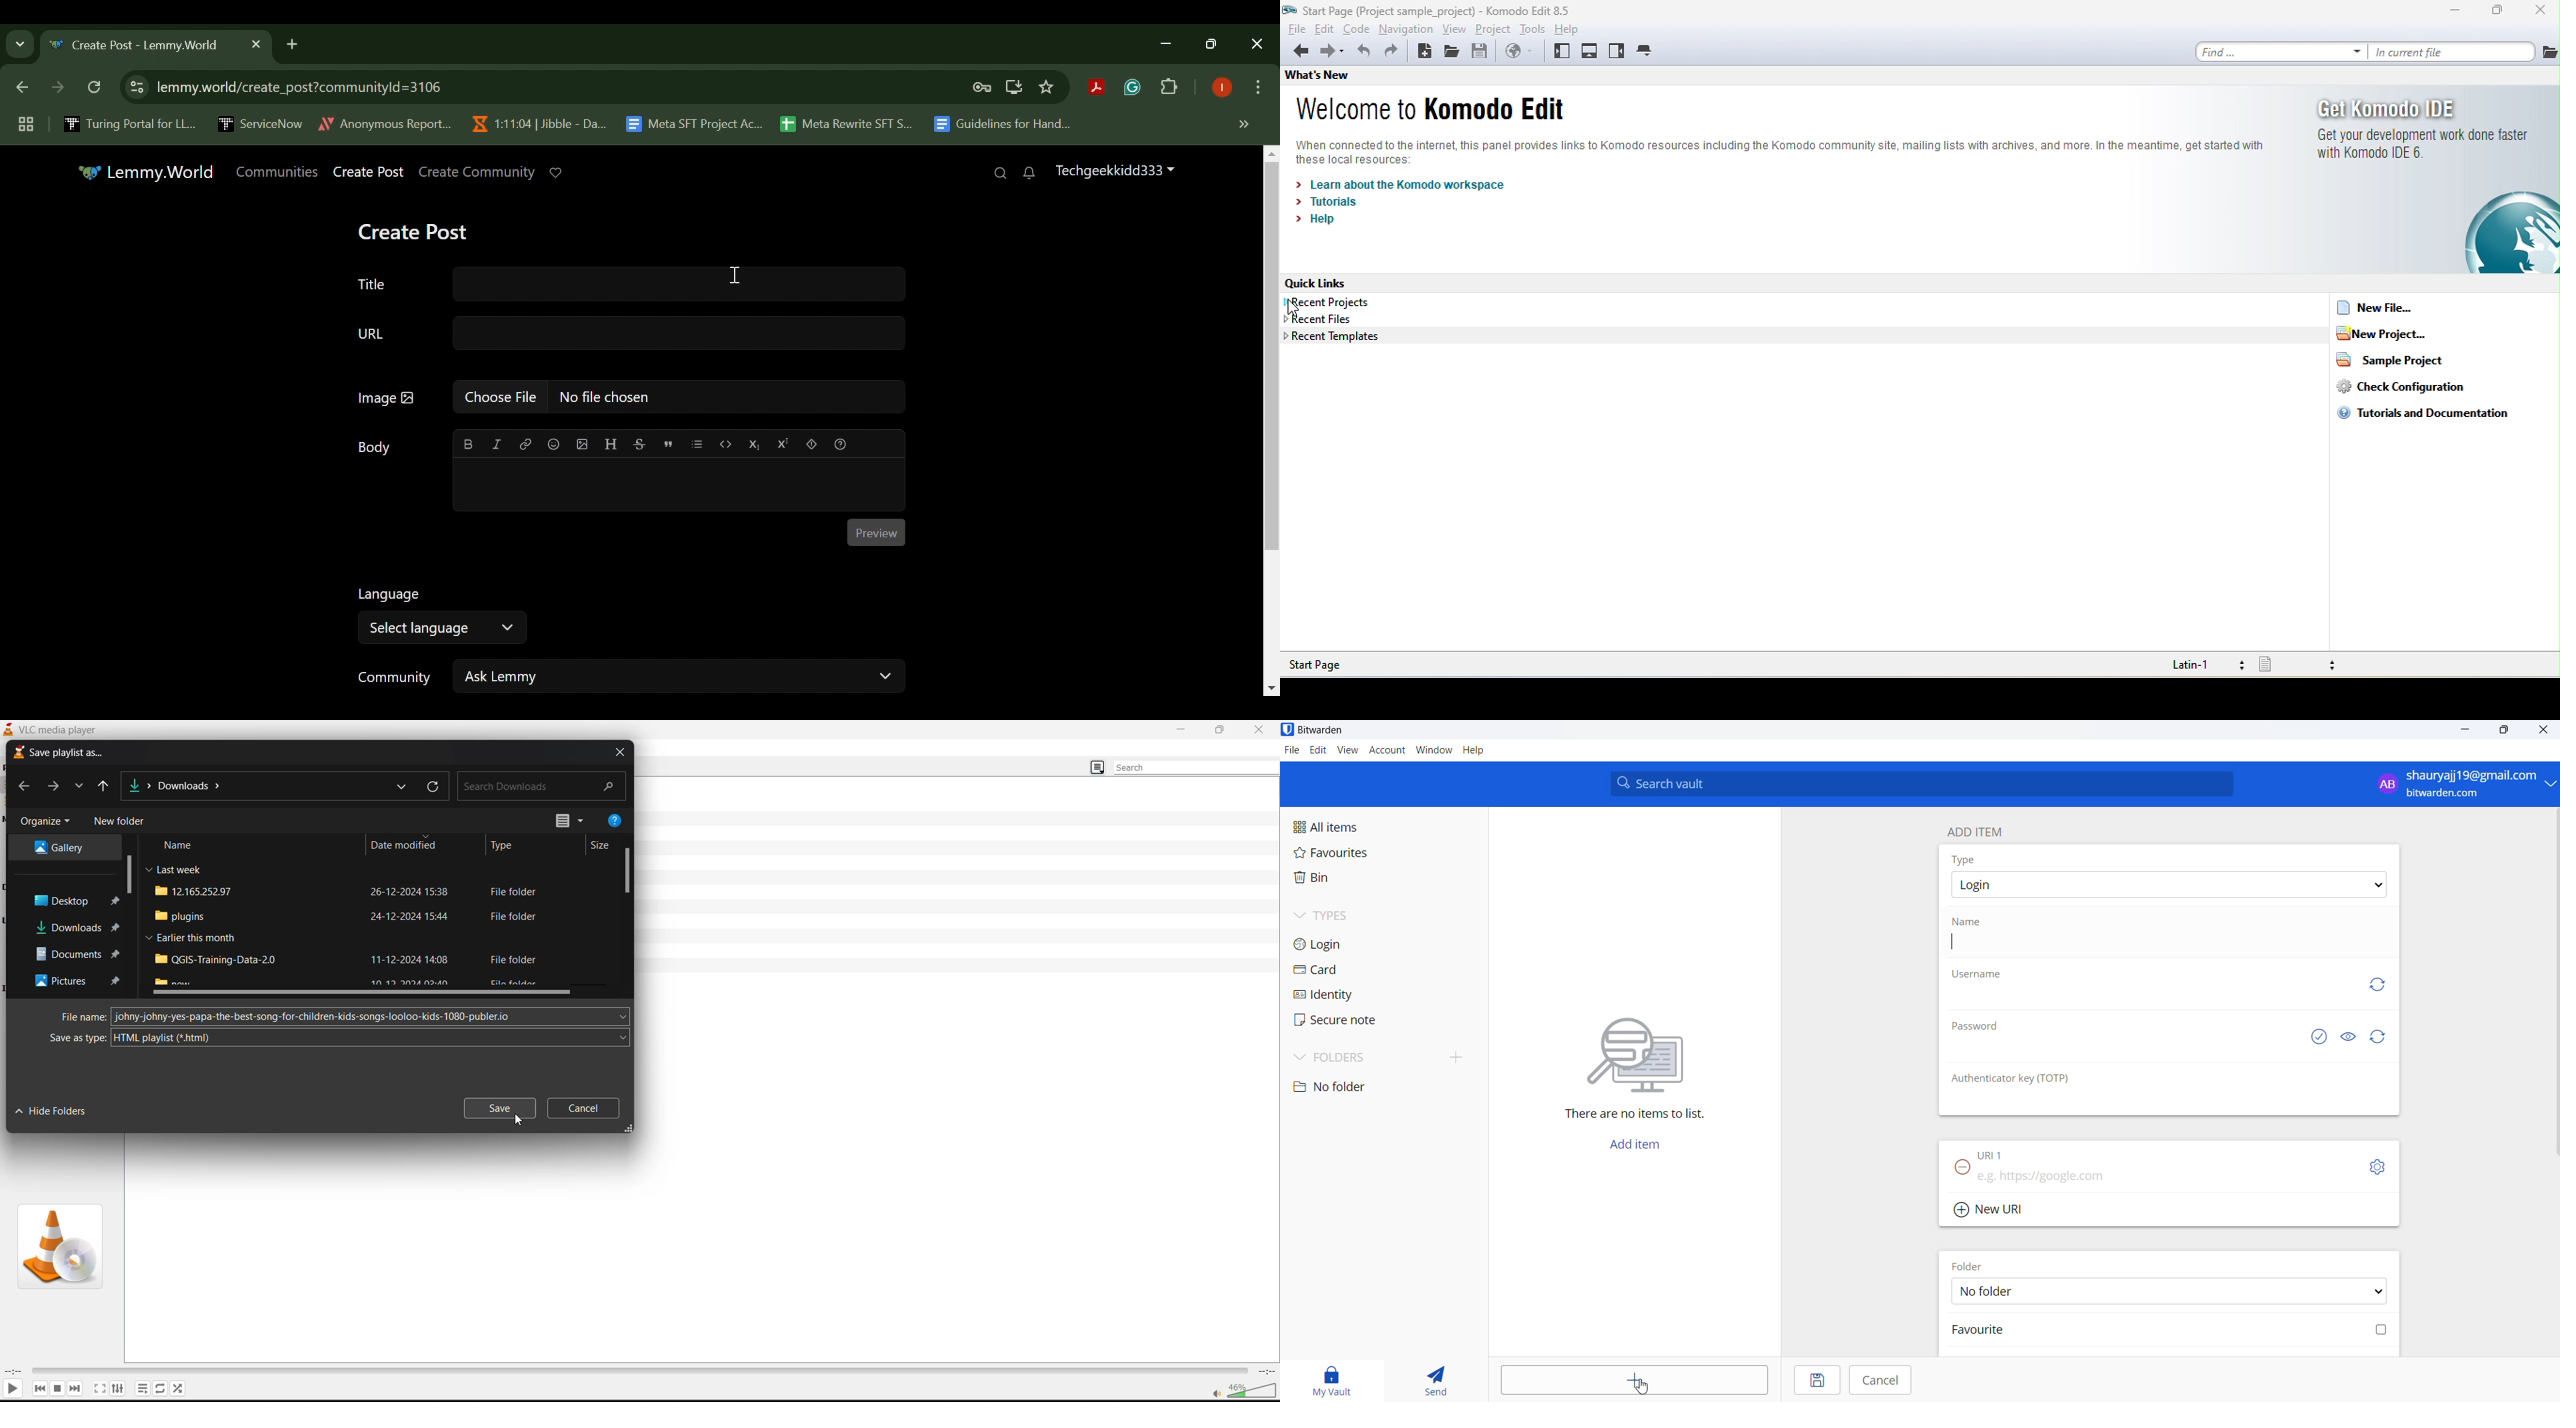  I want to click on Create Community, so click(475, 172).